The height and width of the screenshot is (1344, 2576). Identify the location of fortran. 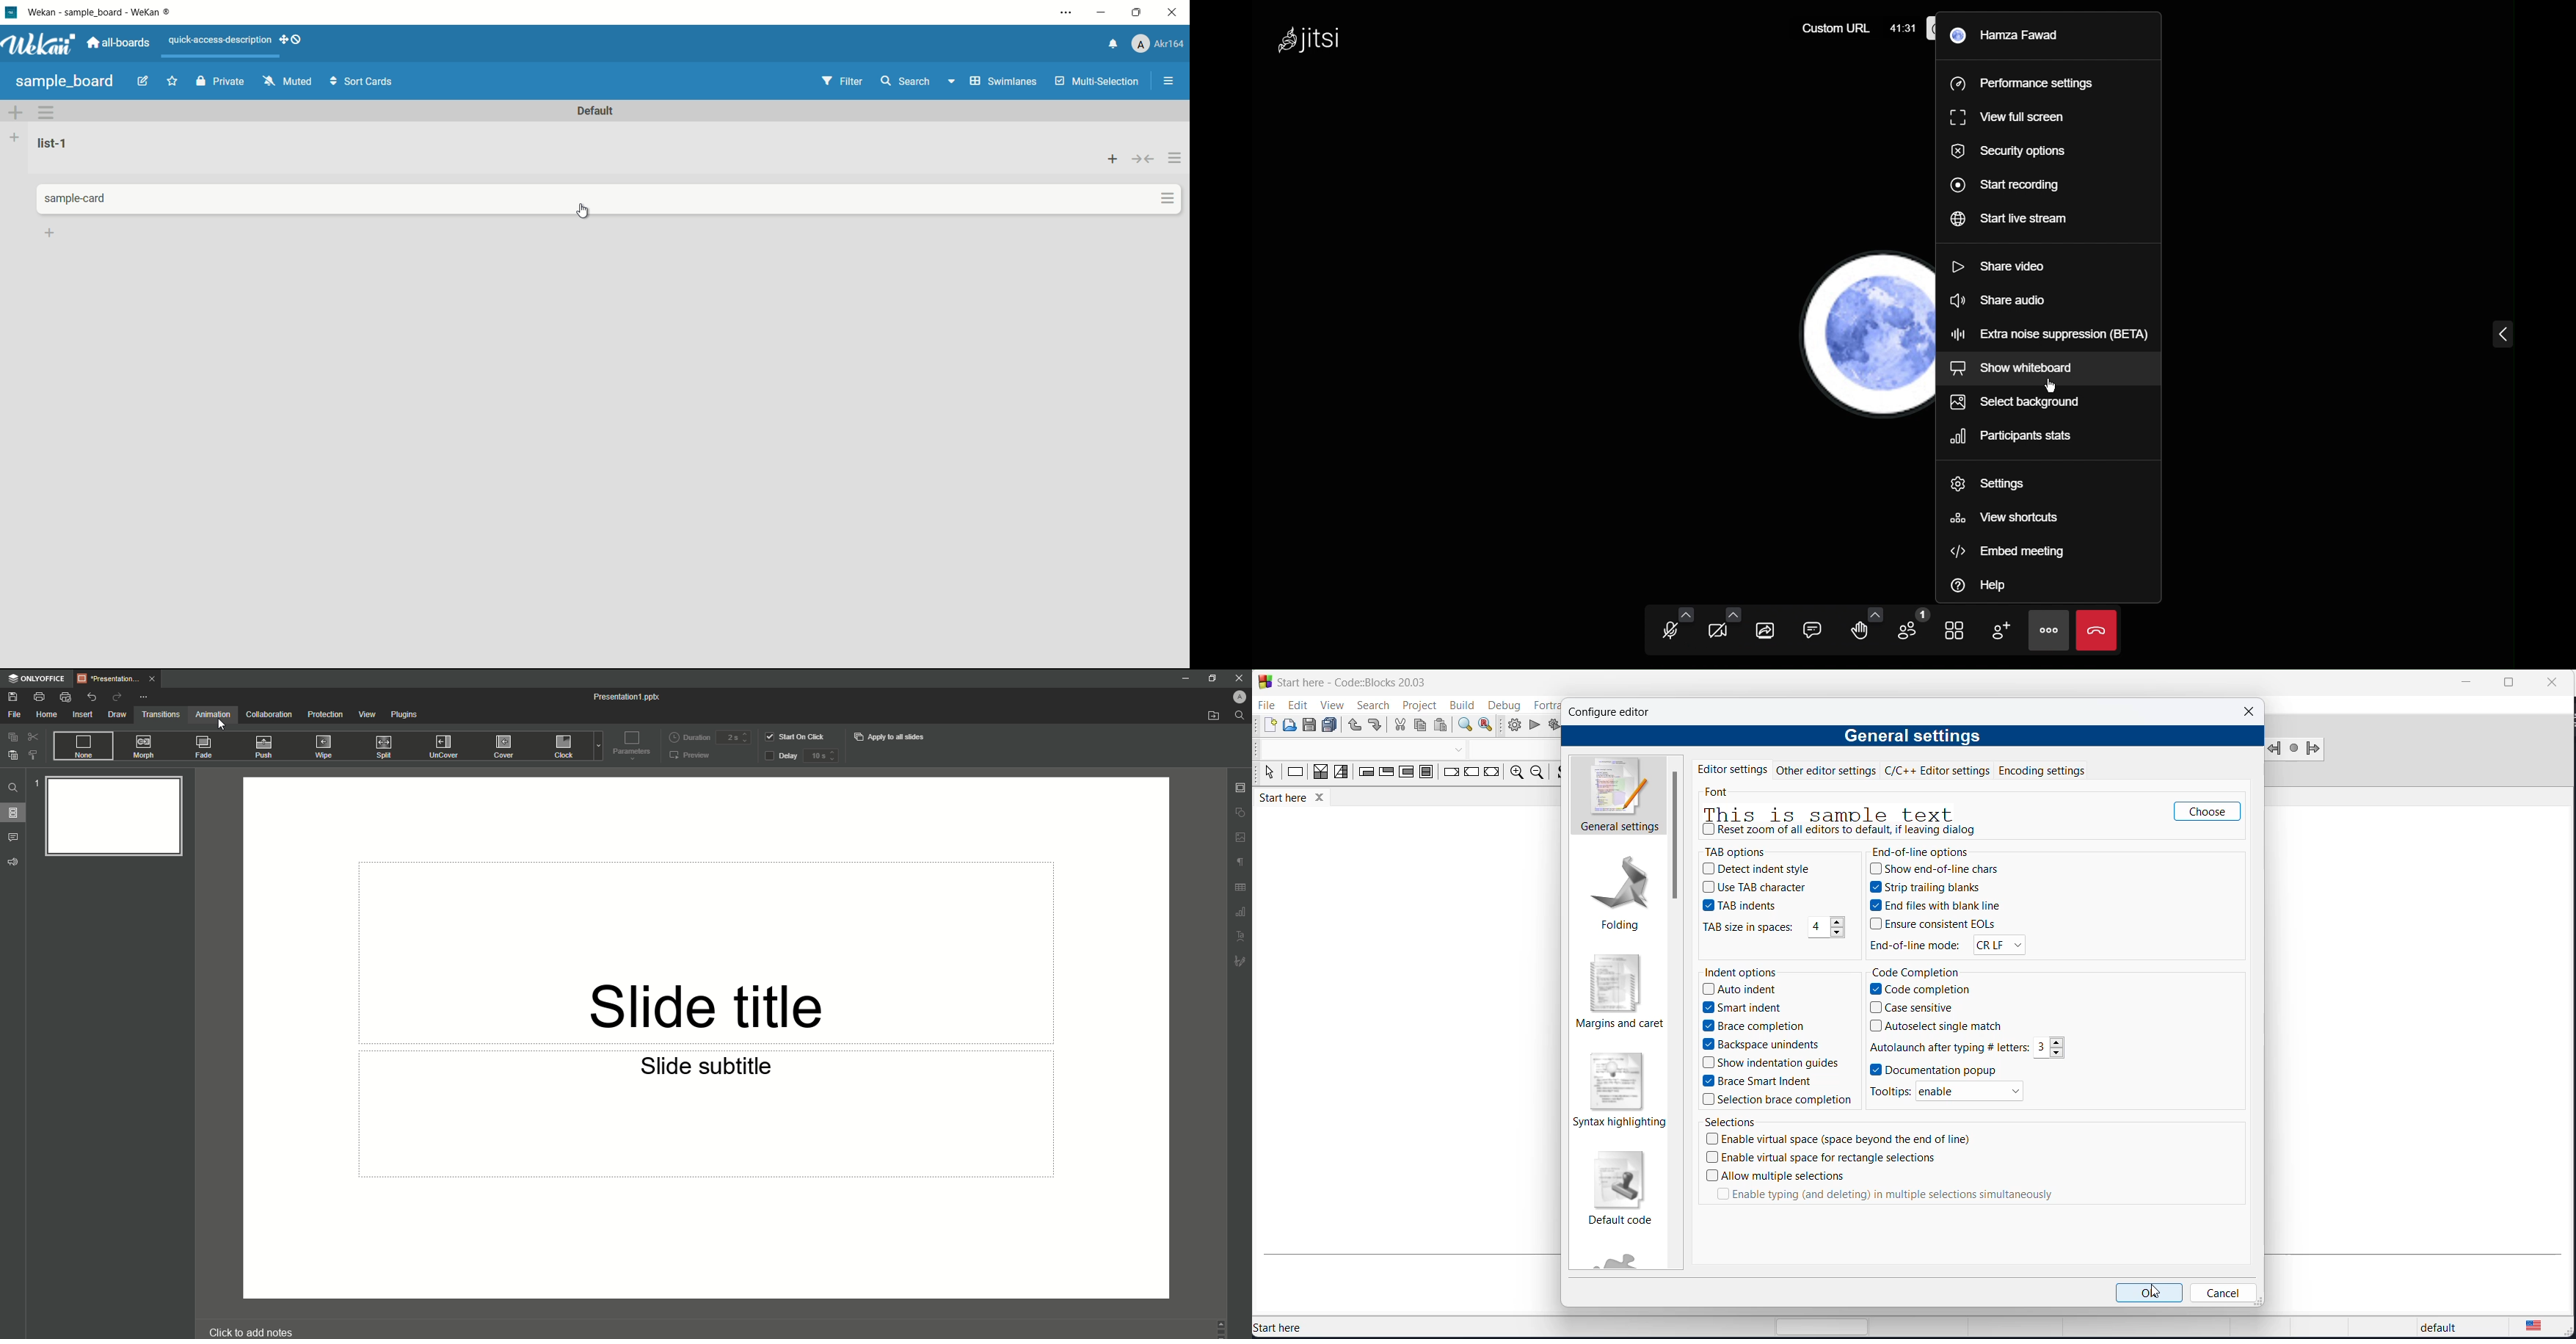
(1543, 703).